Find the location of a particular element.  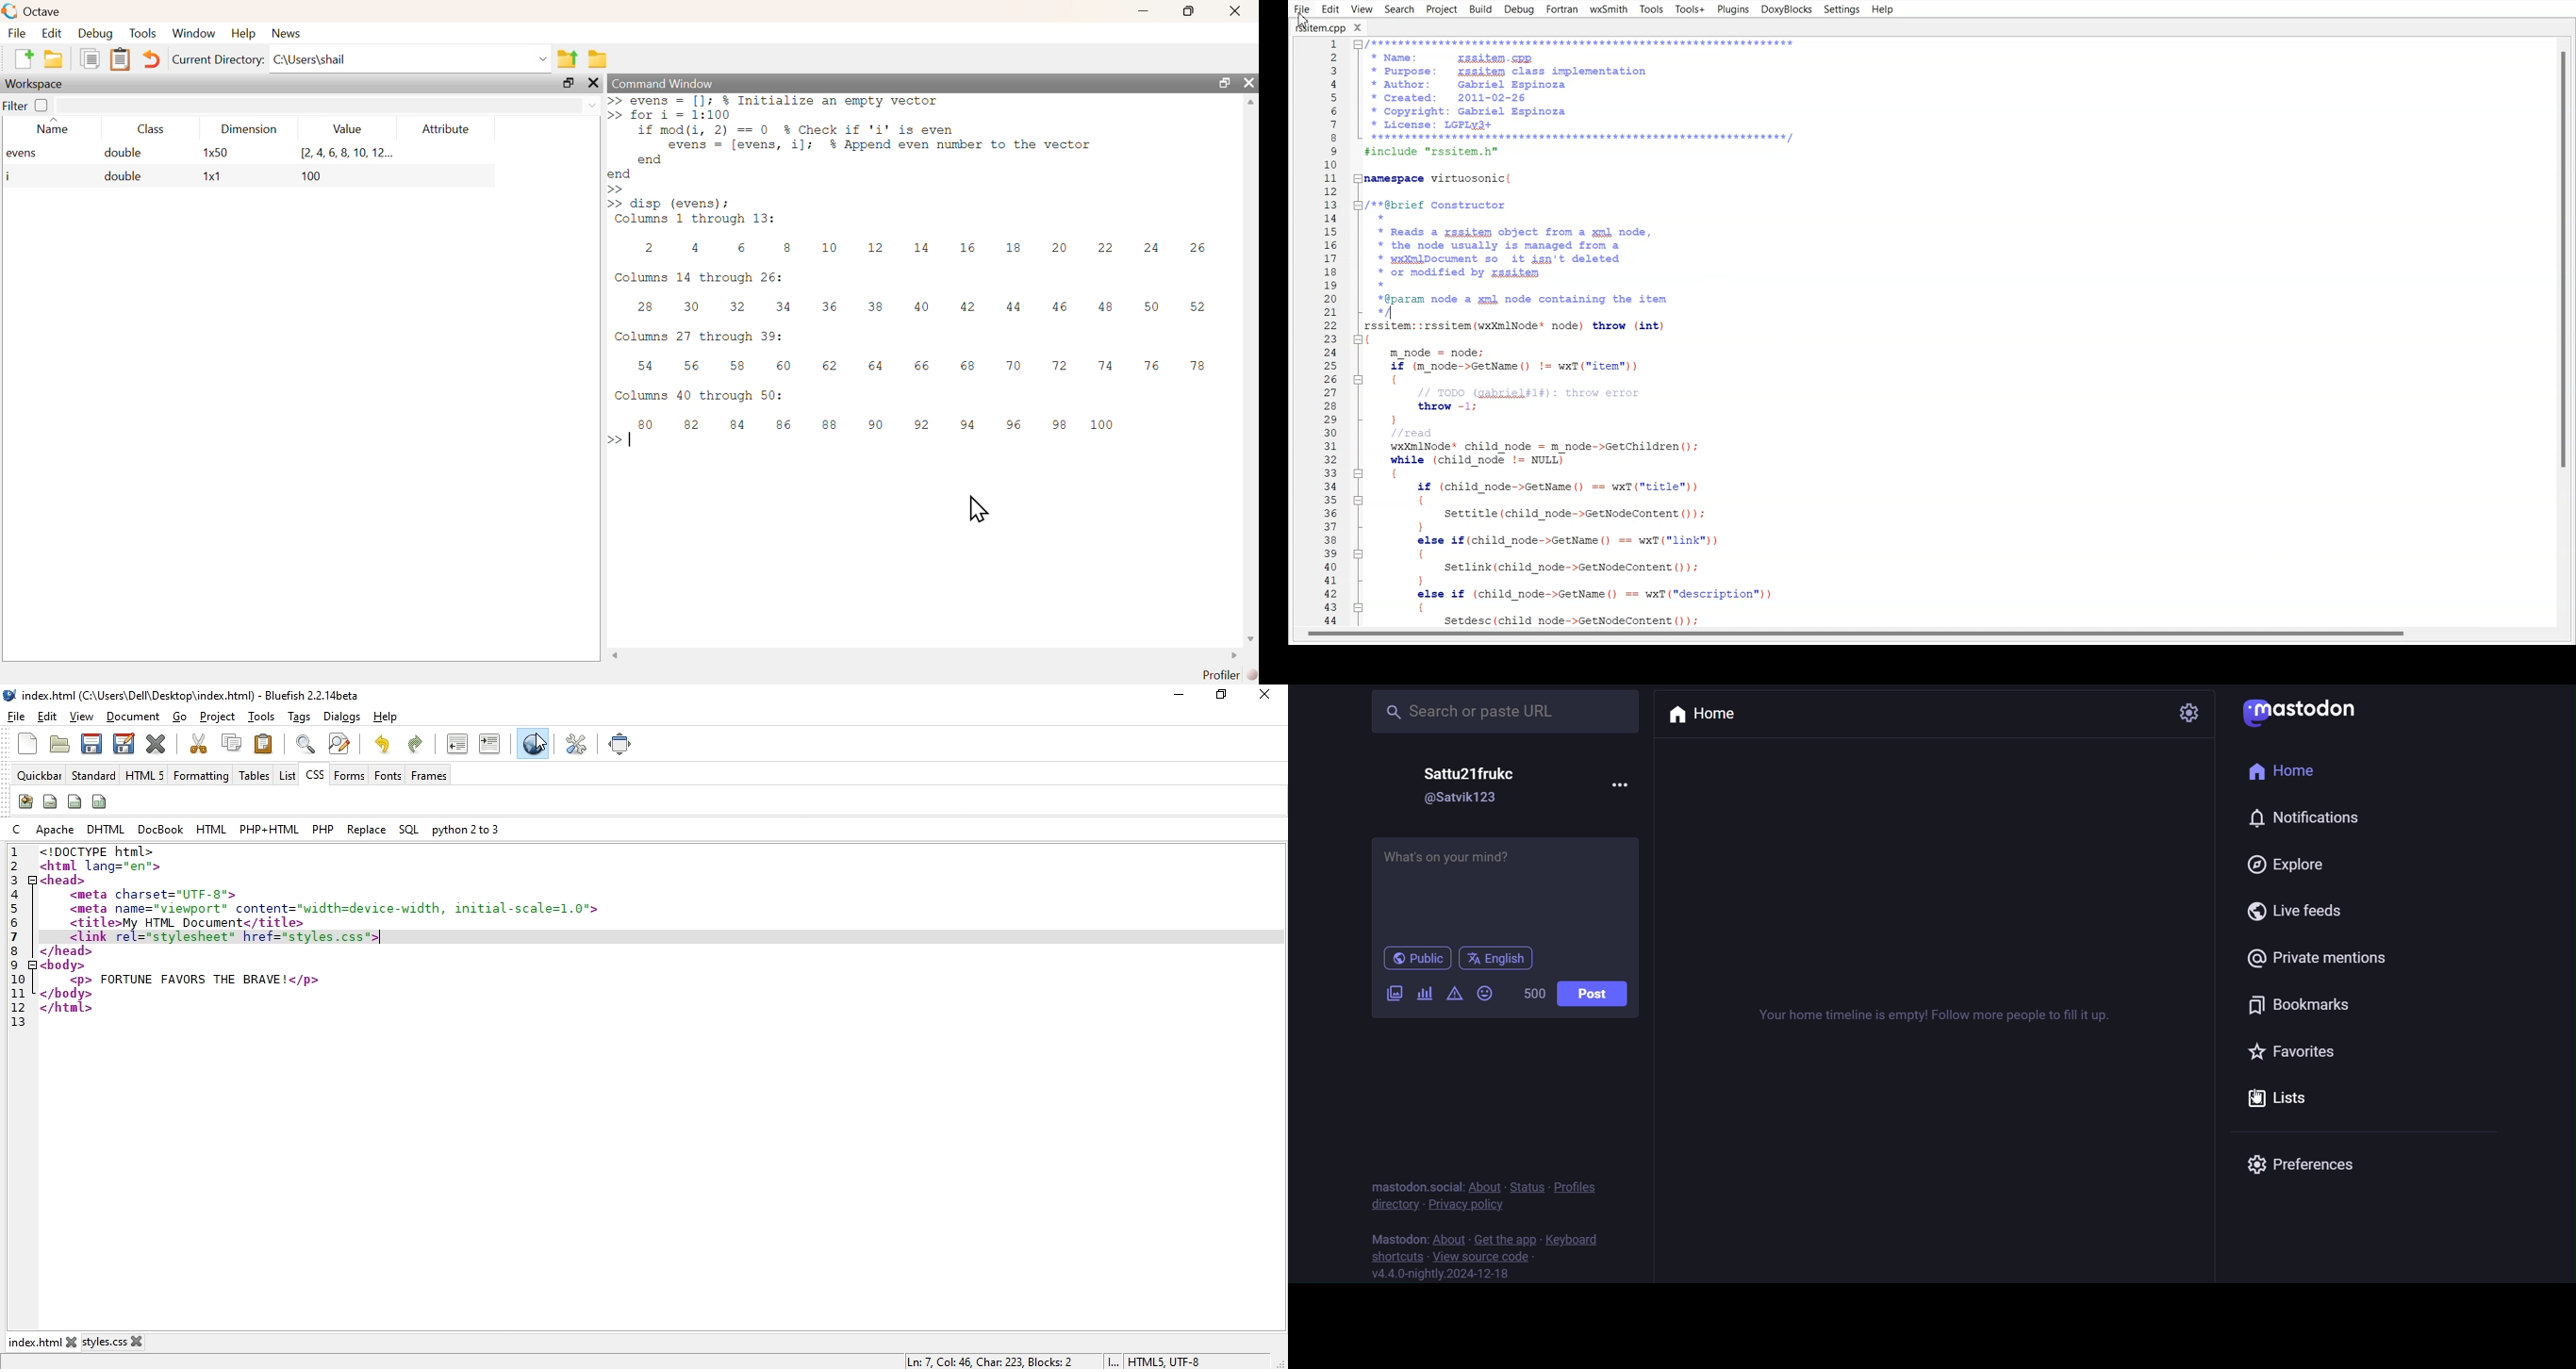

full screen is located at coordinates (621, 744).